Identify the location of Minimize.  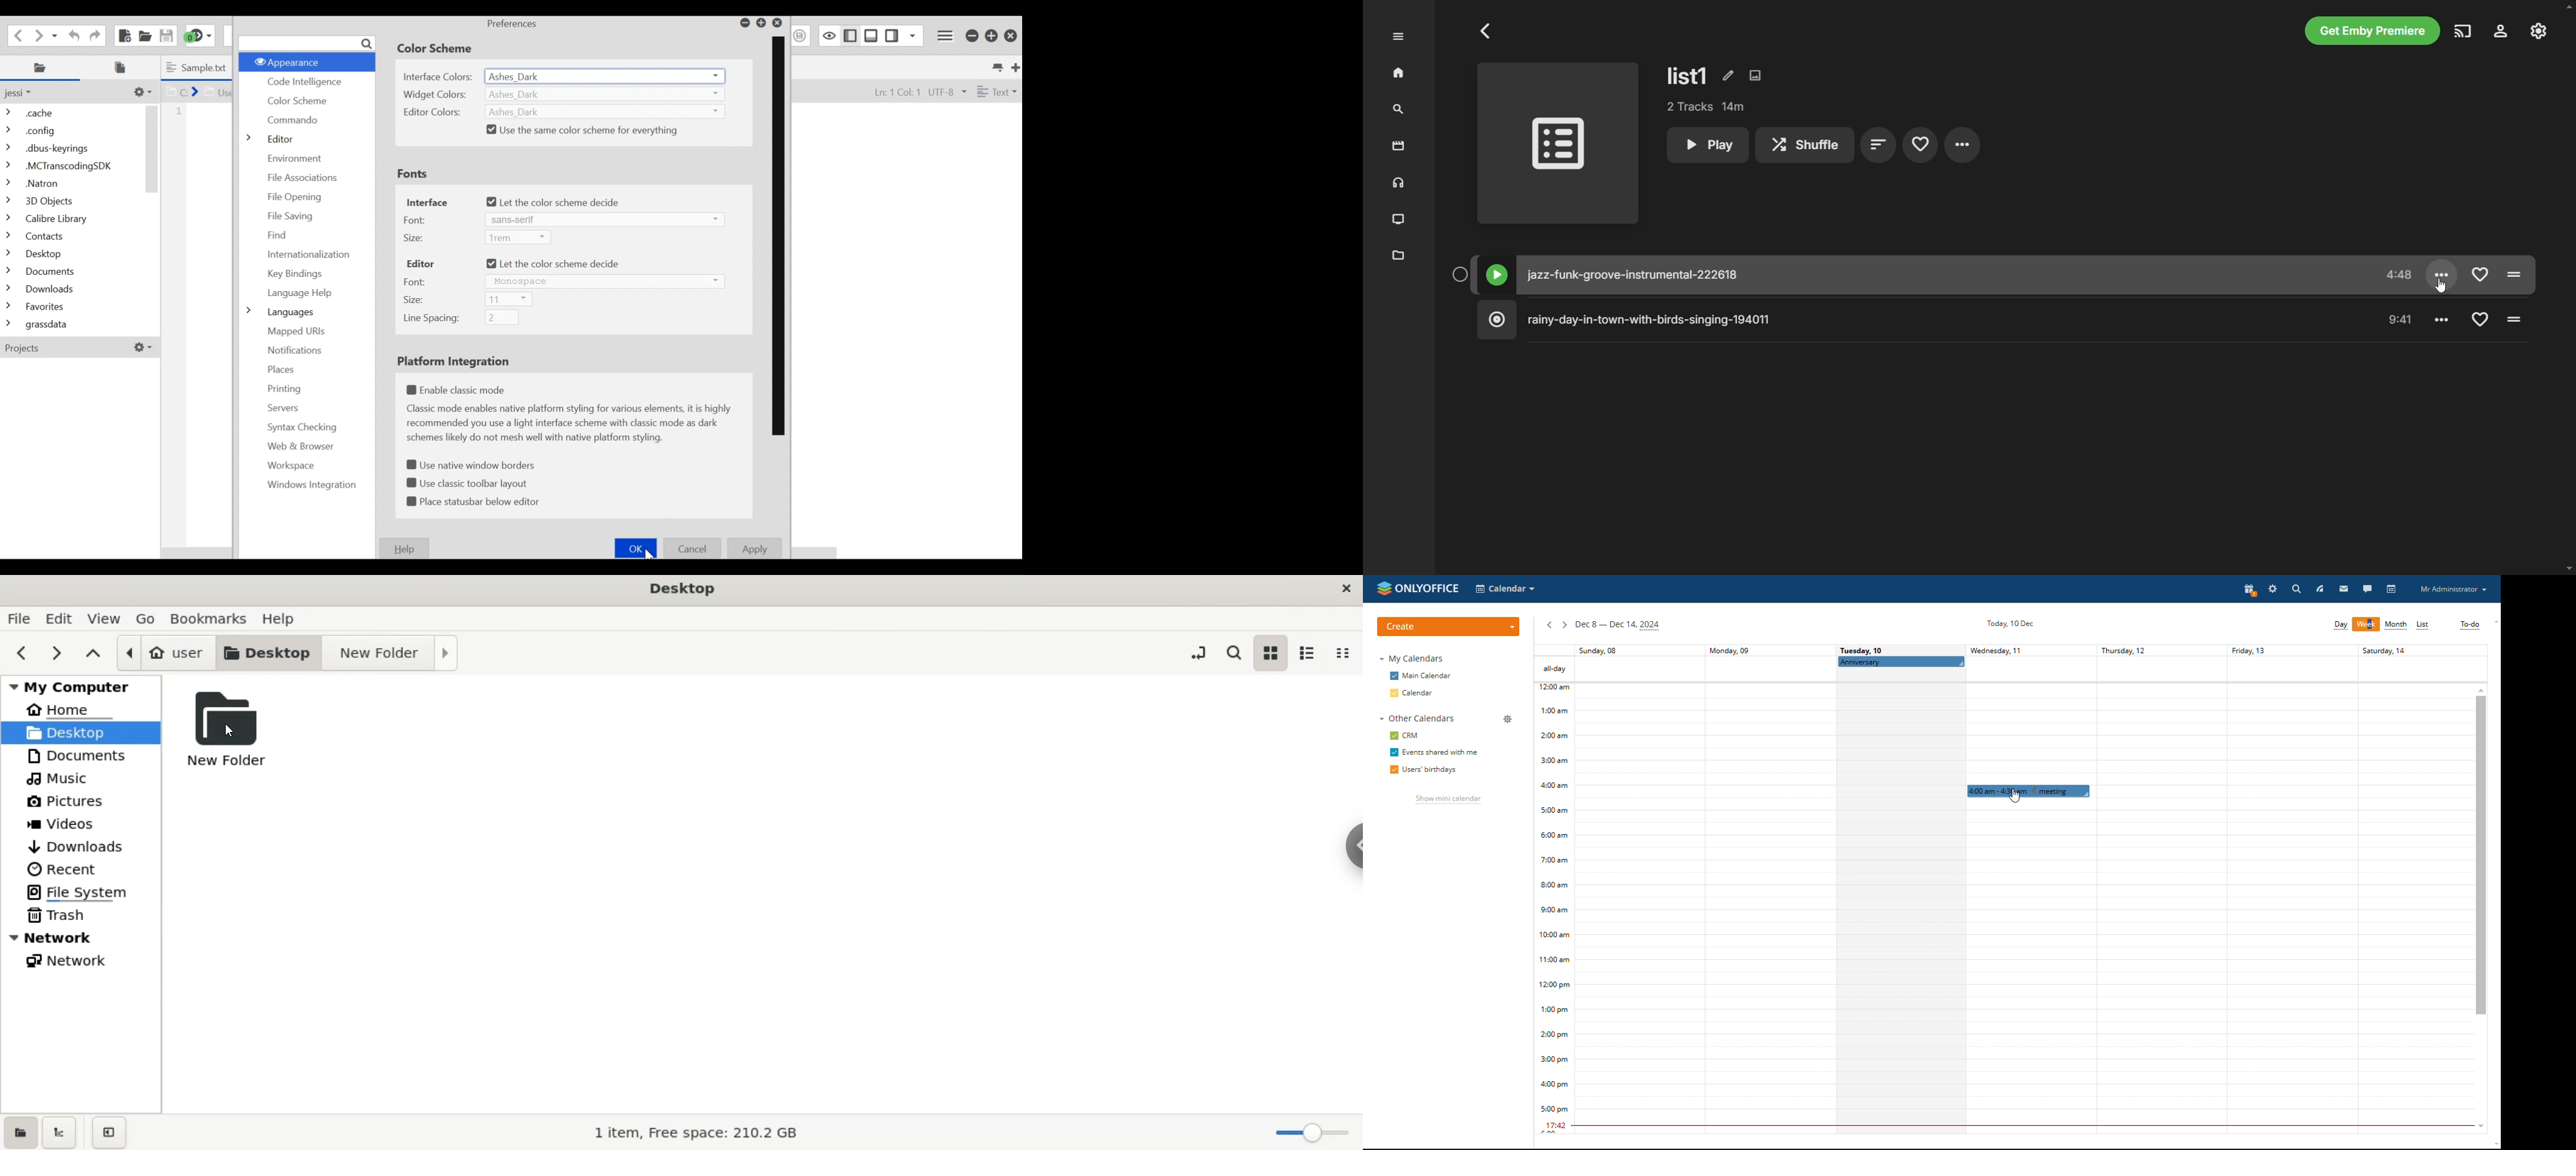
(744, 23).